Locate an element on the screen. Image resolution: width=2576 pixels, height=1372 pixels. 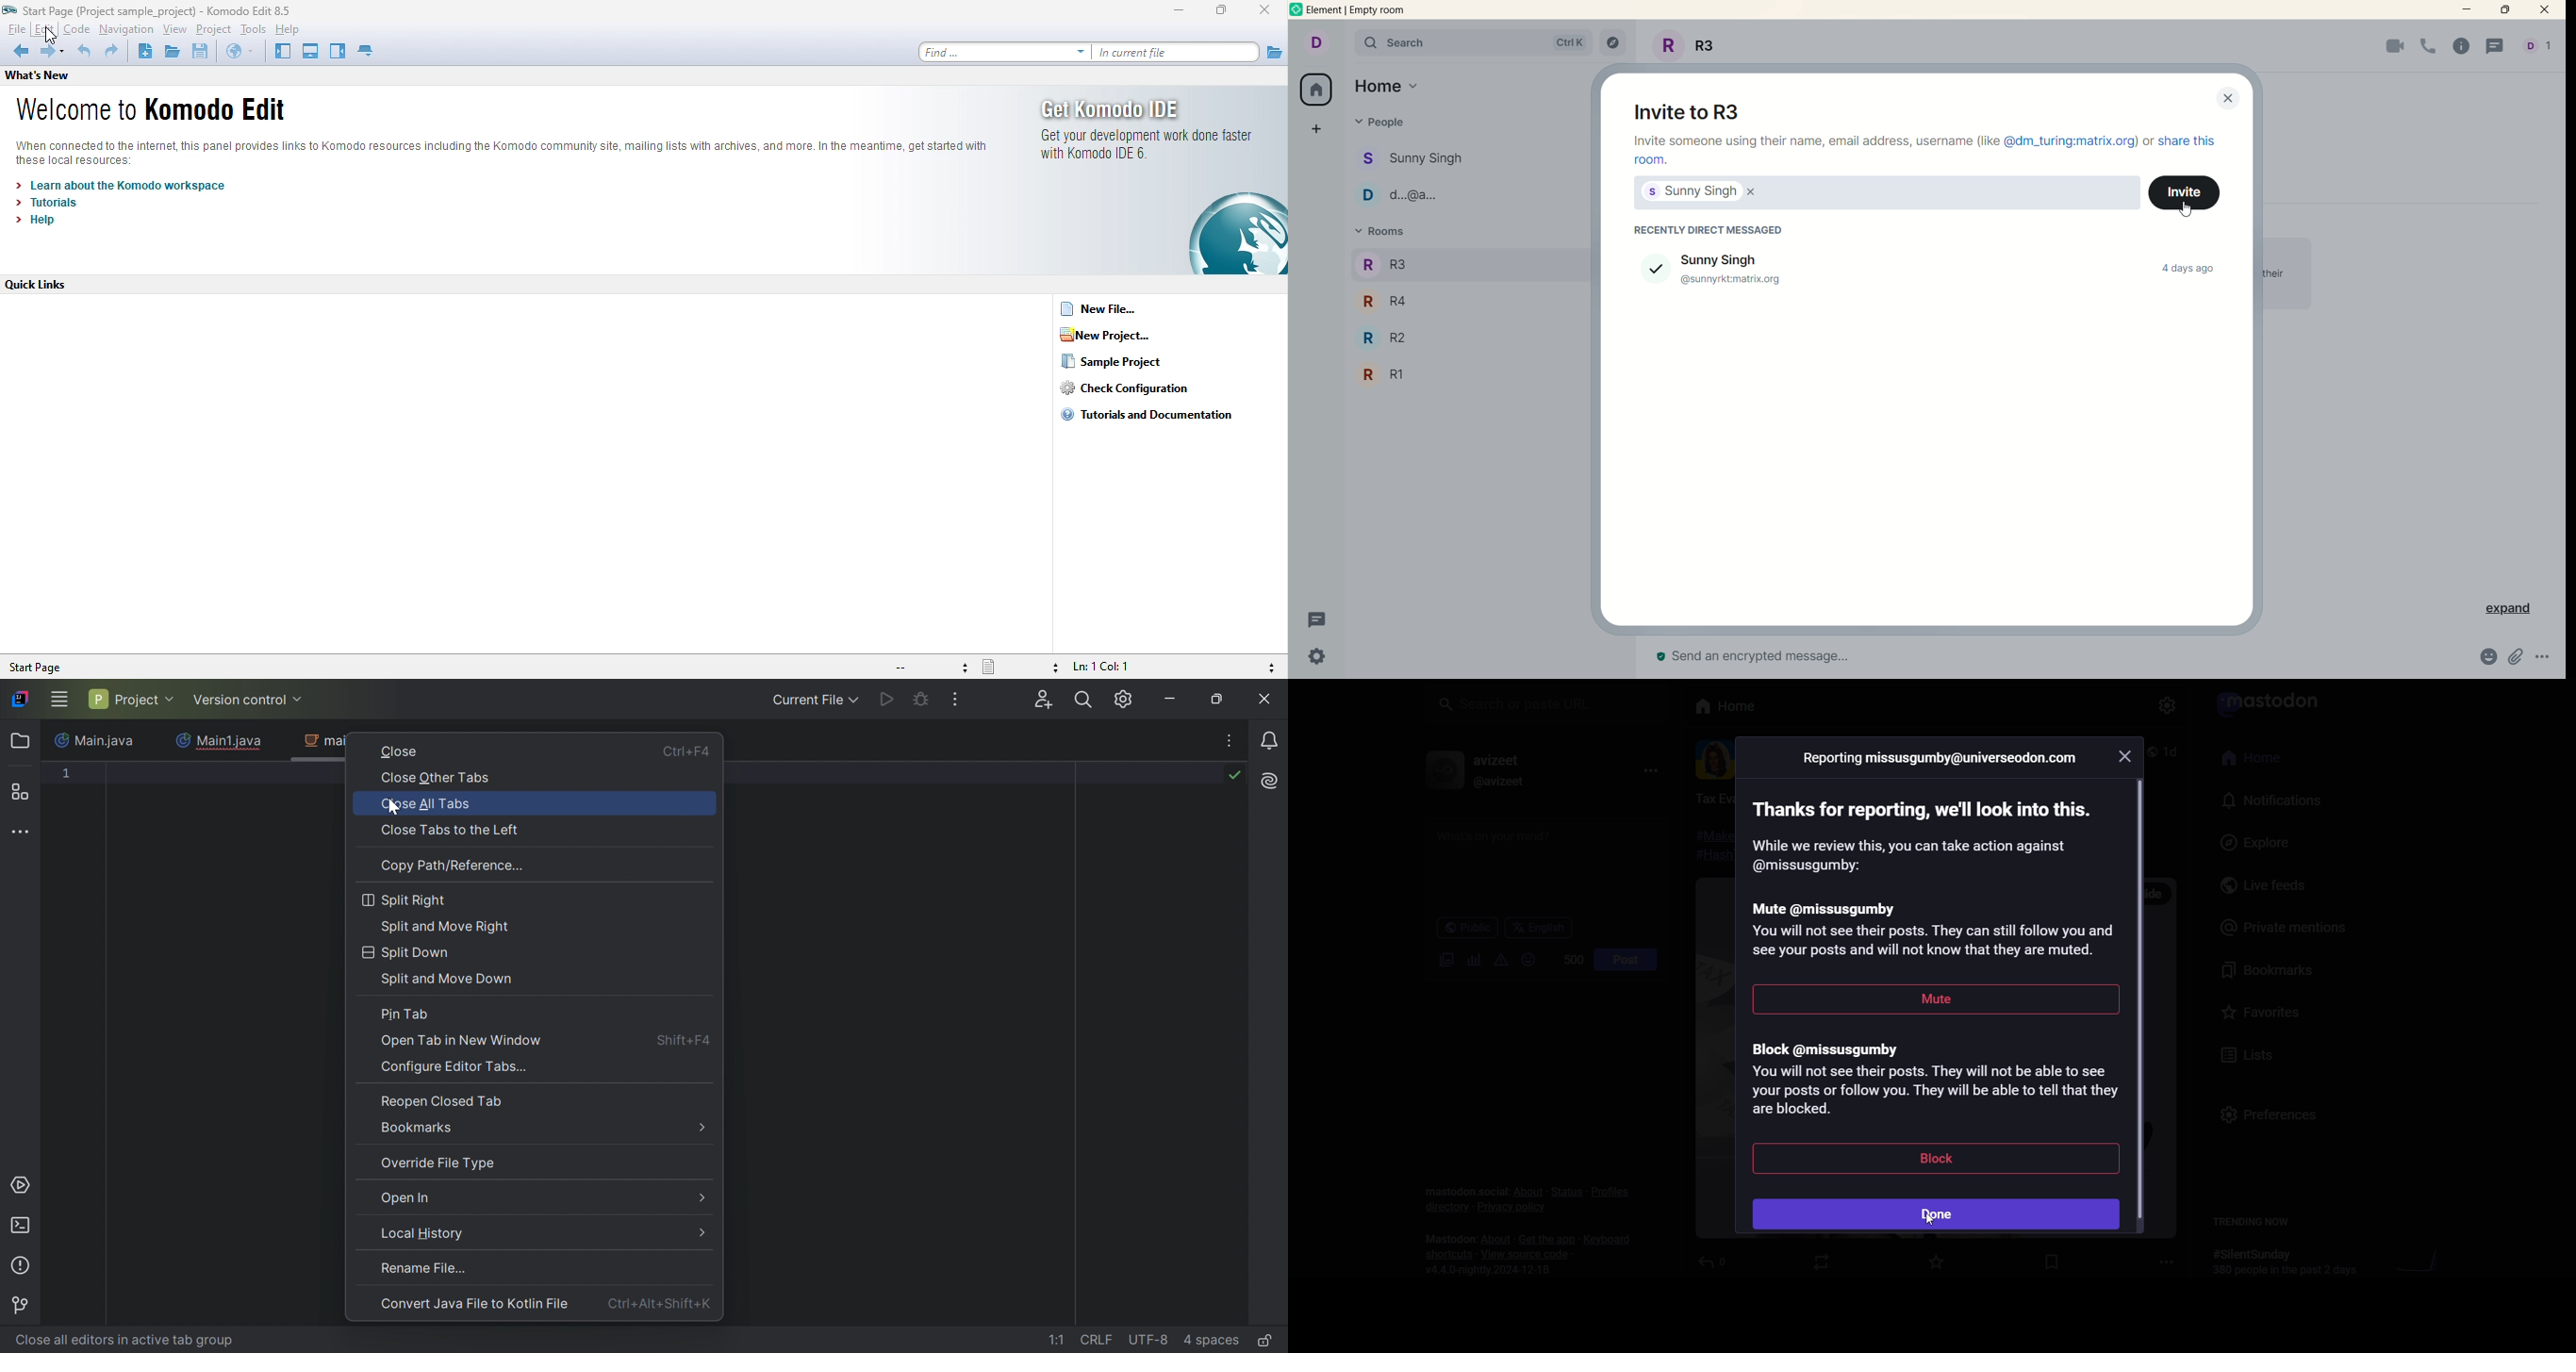
account is located at coordinates (1314, 42).